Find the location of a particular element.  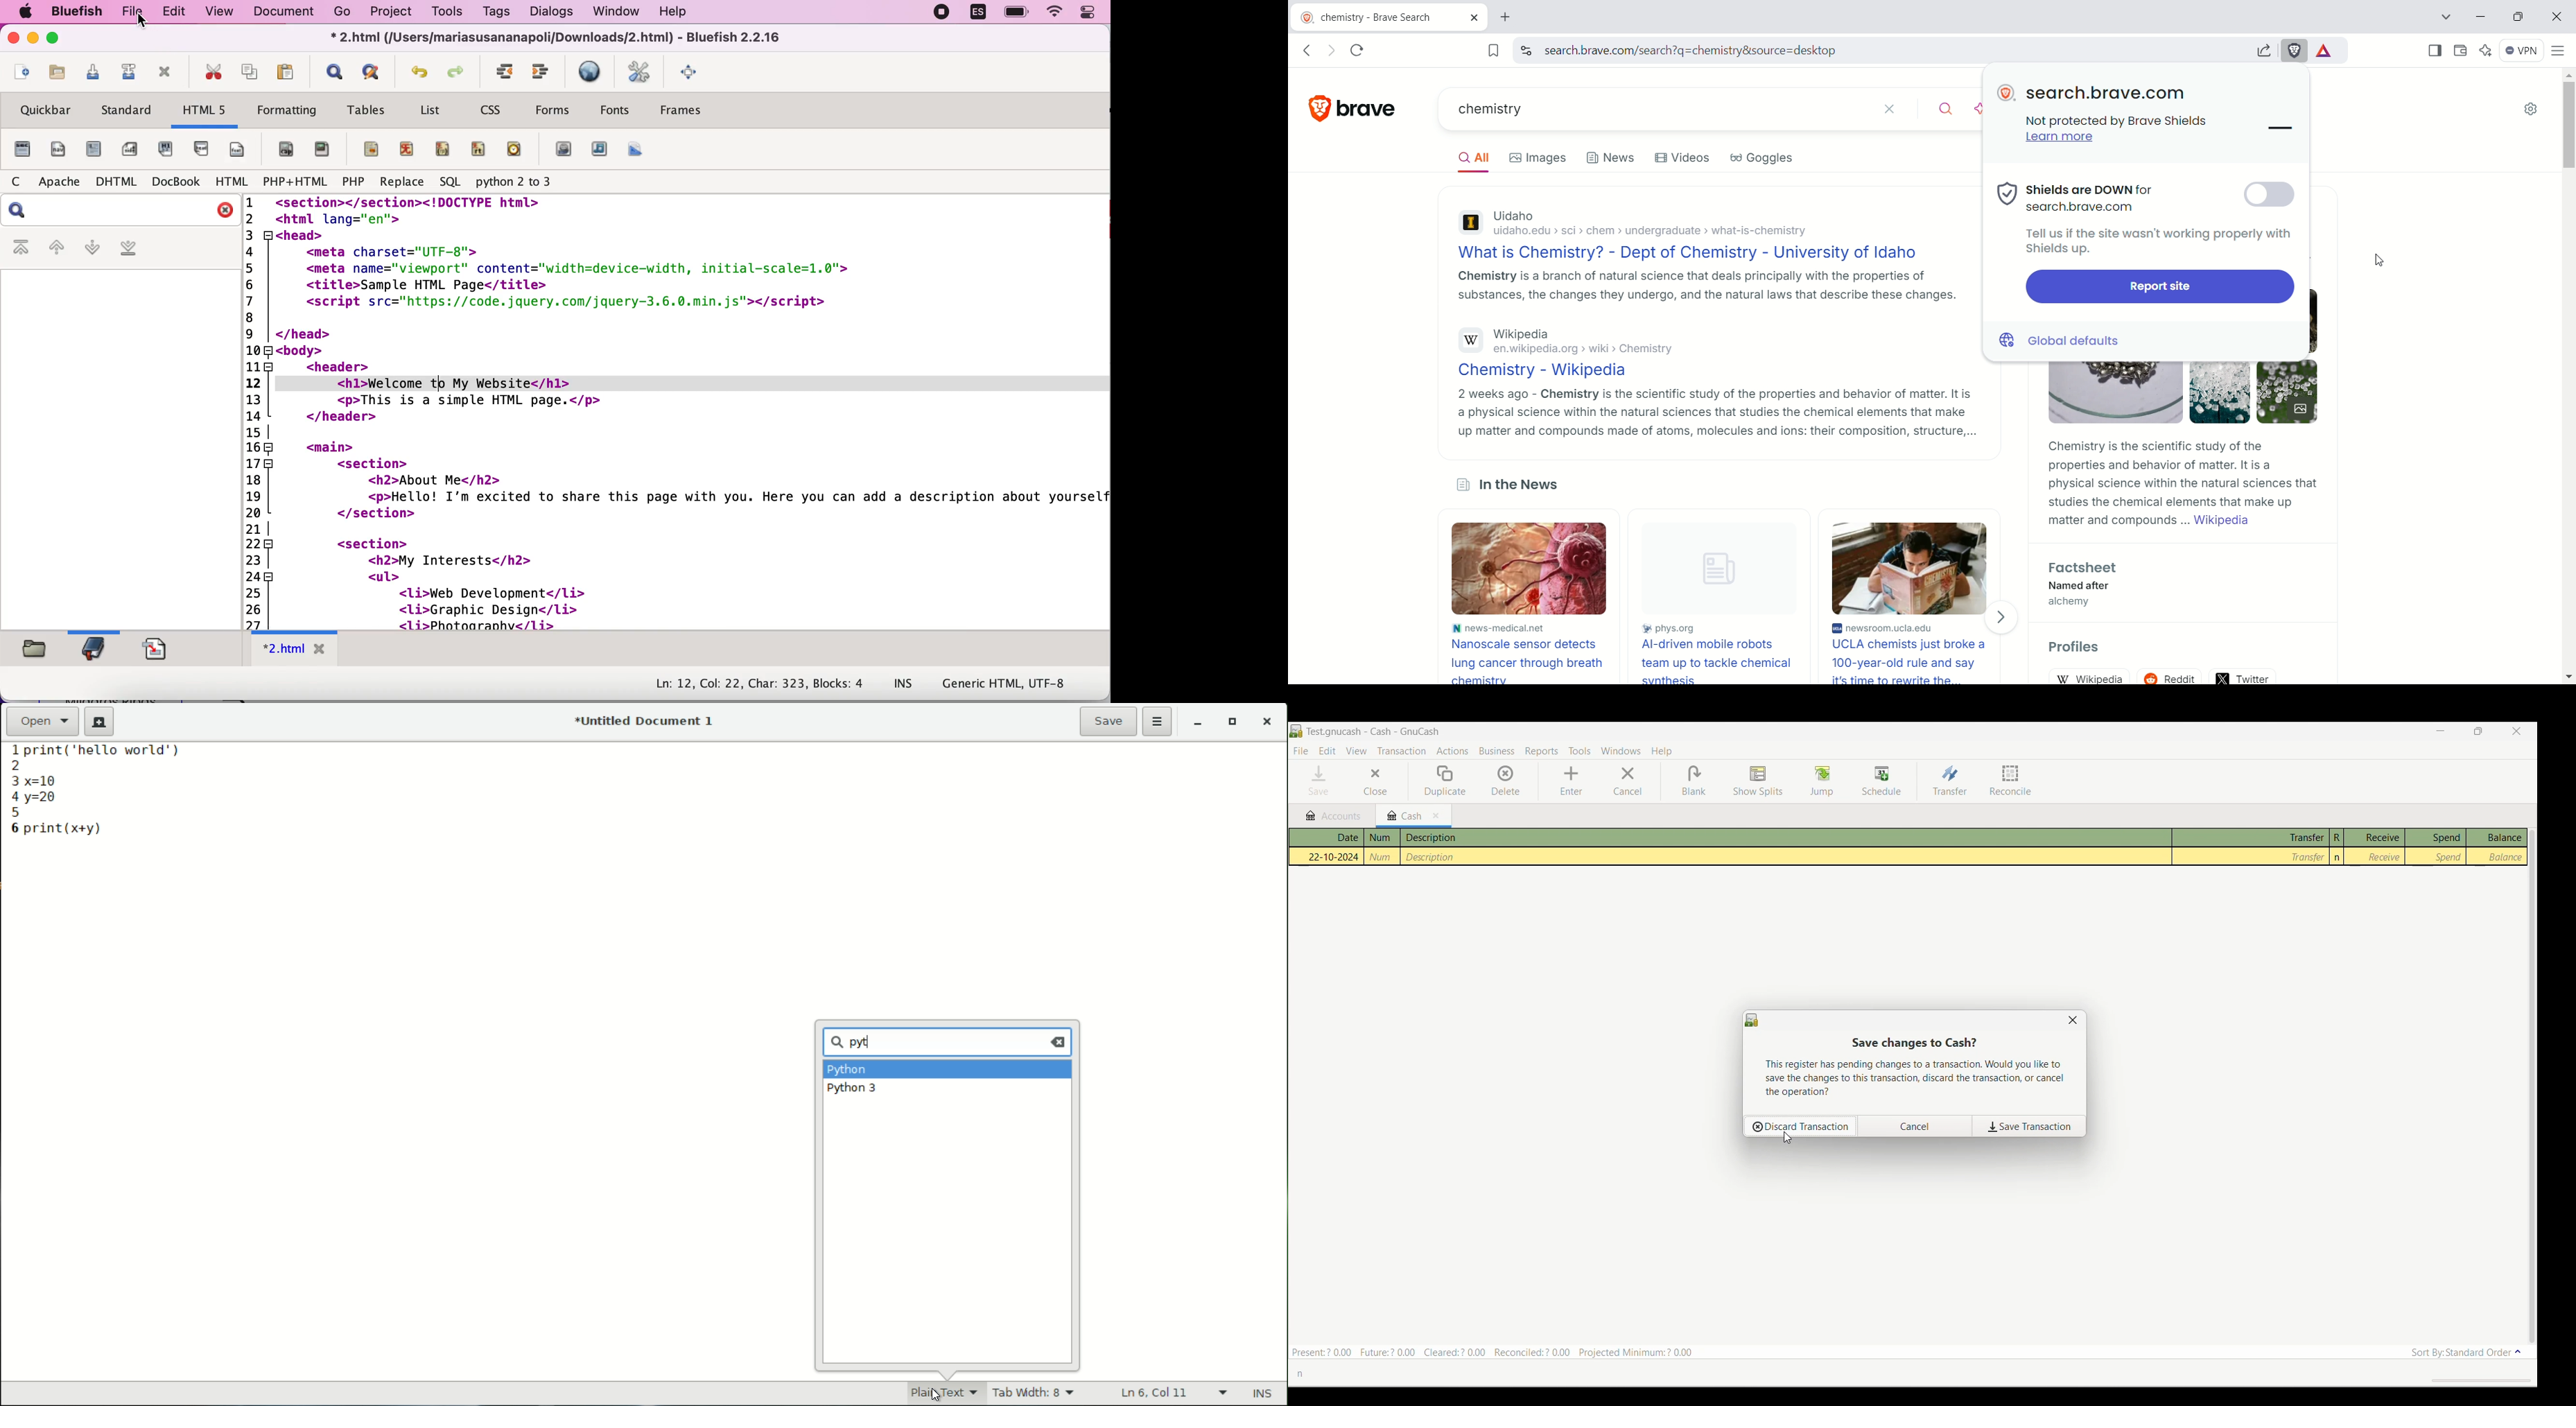

figure caption is located at coordinates (283, 148).